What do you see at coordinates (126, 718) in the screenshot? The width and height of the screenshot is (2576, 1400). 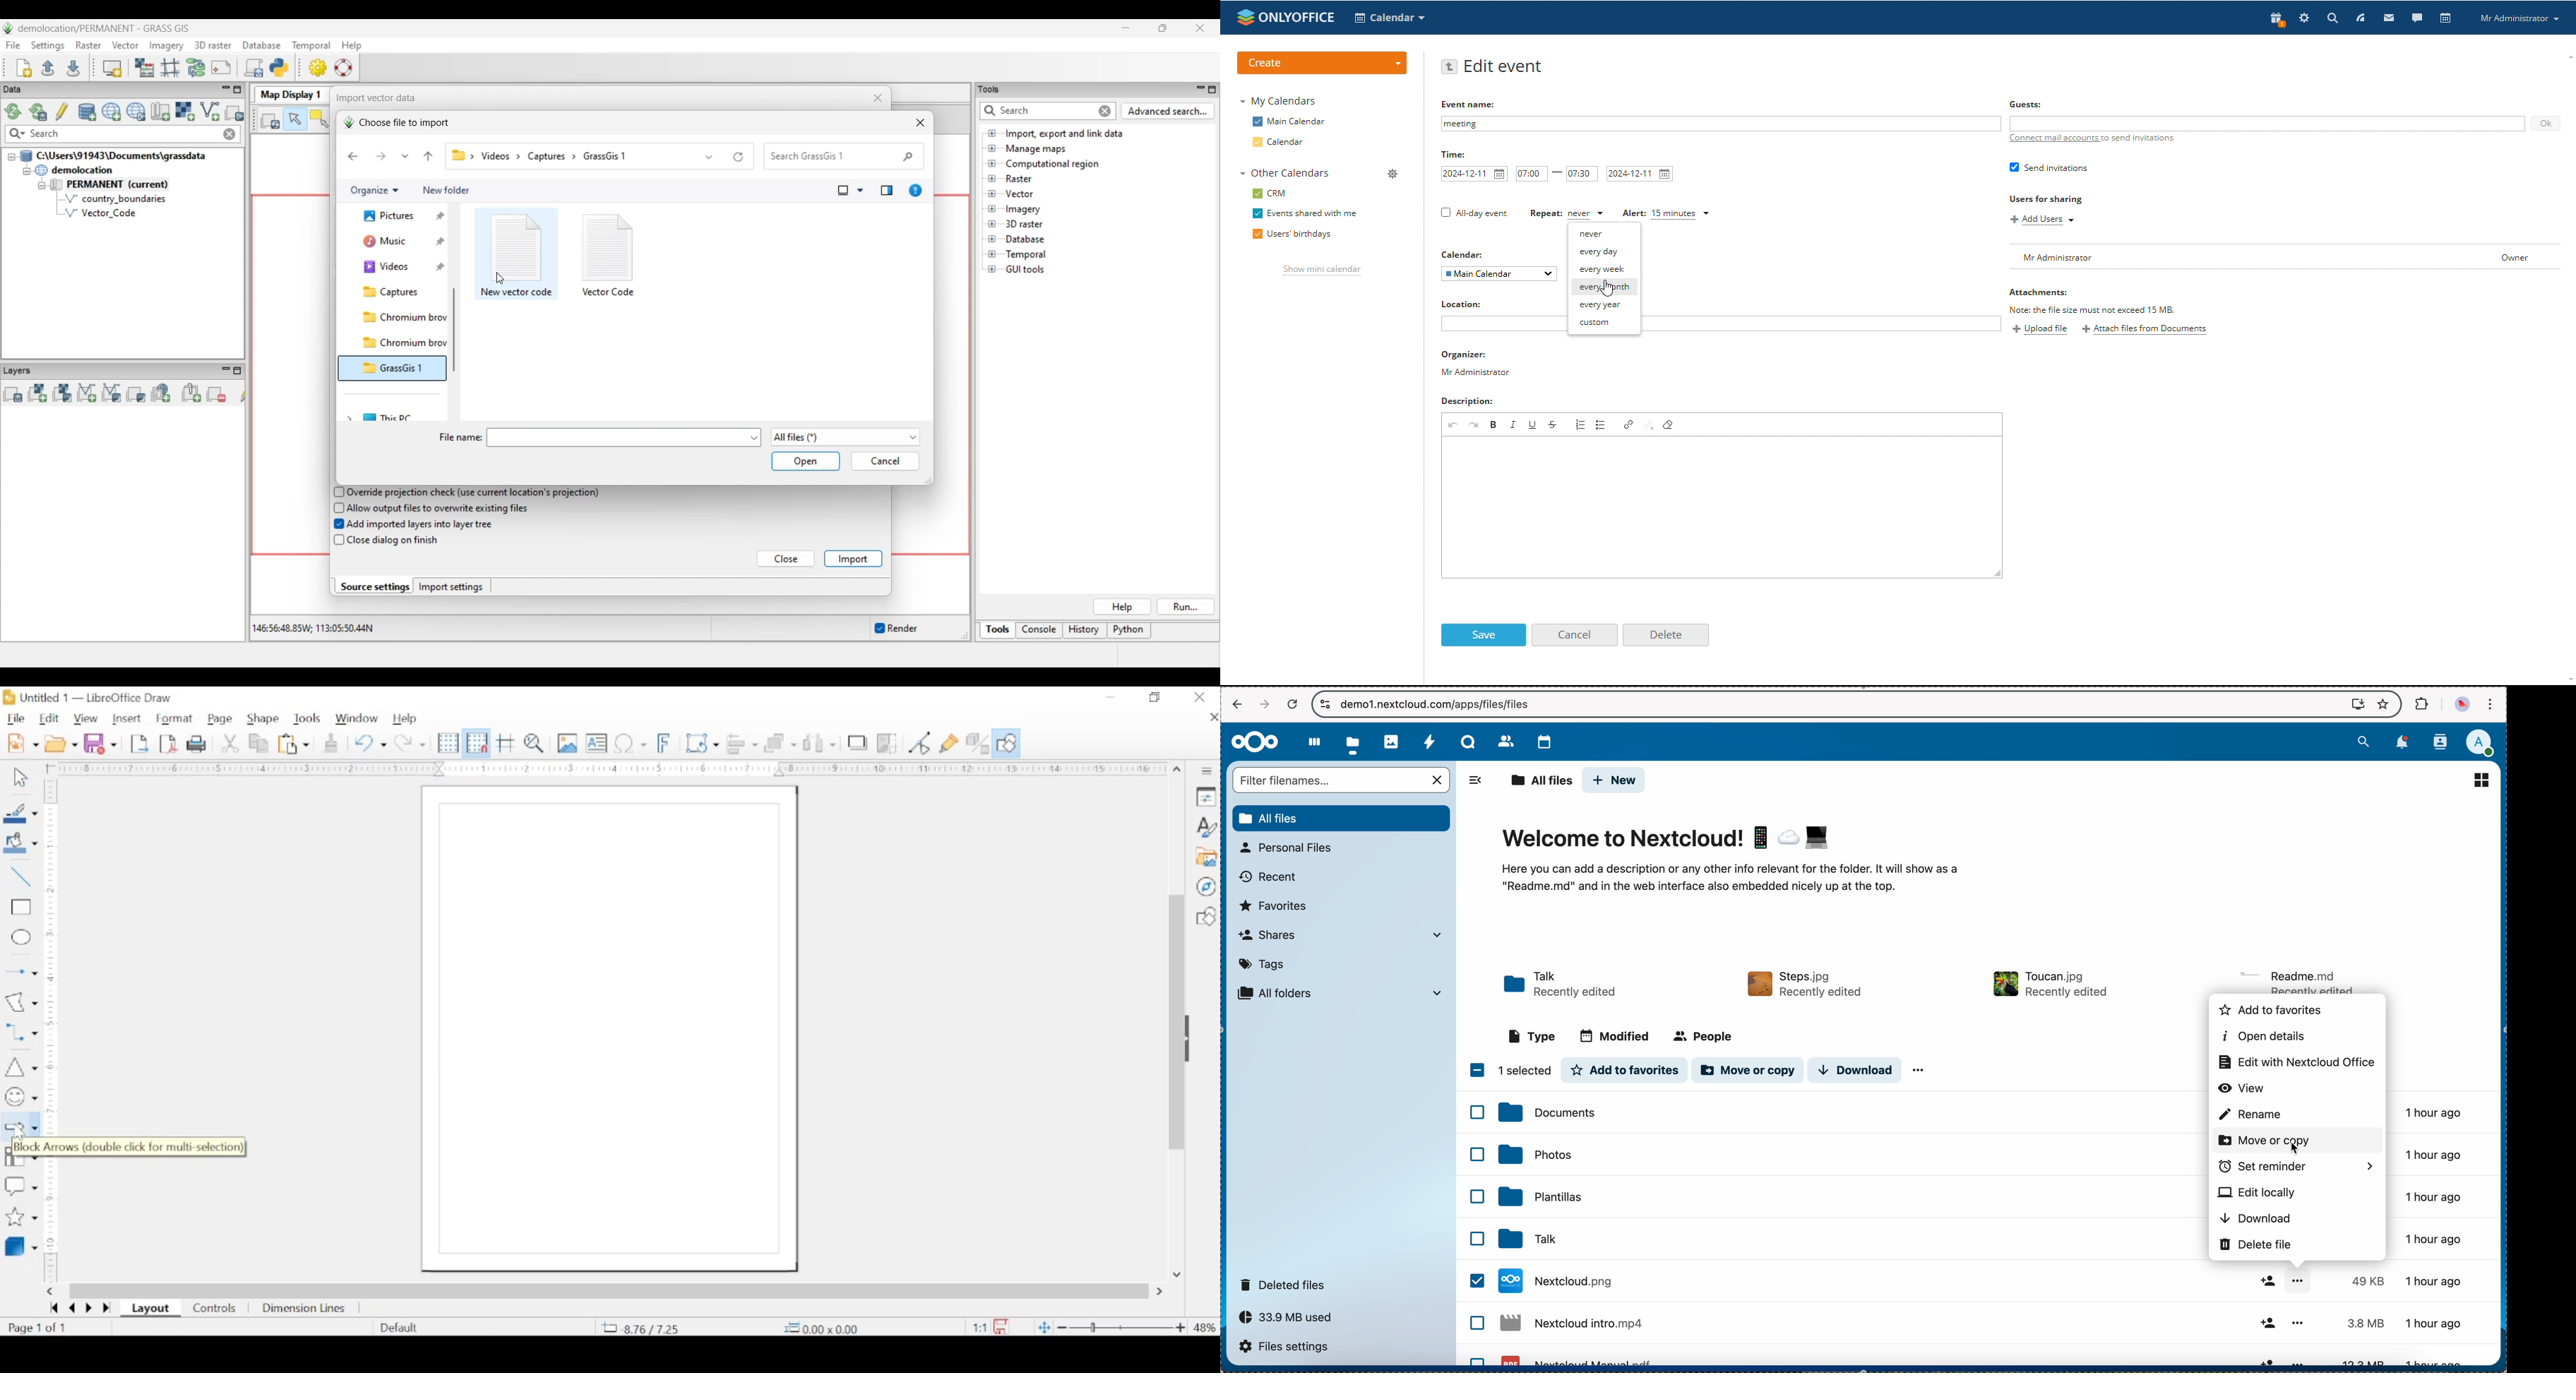 I see `insert` at bounding box center [126, 718].